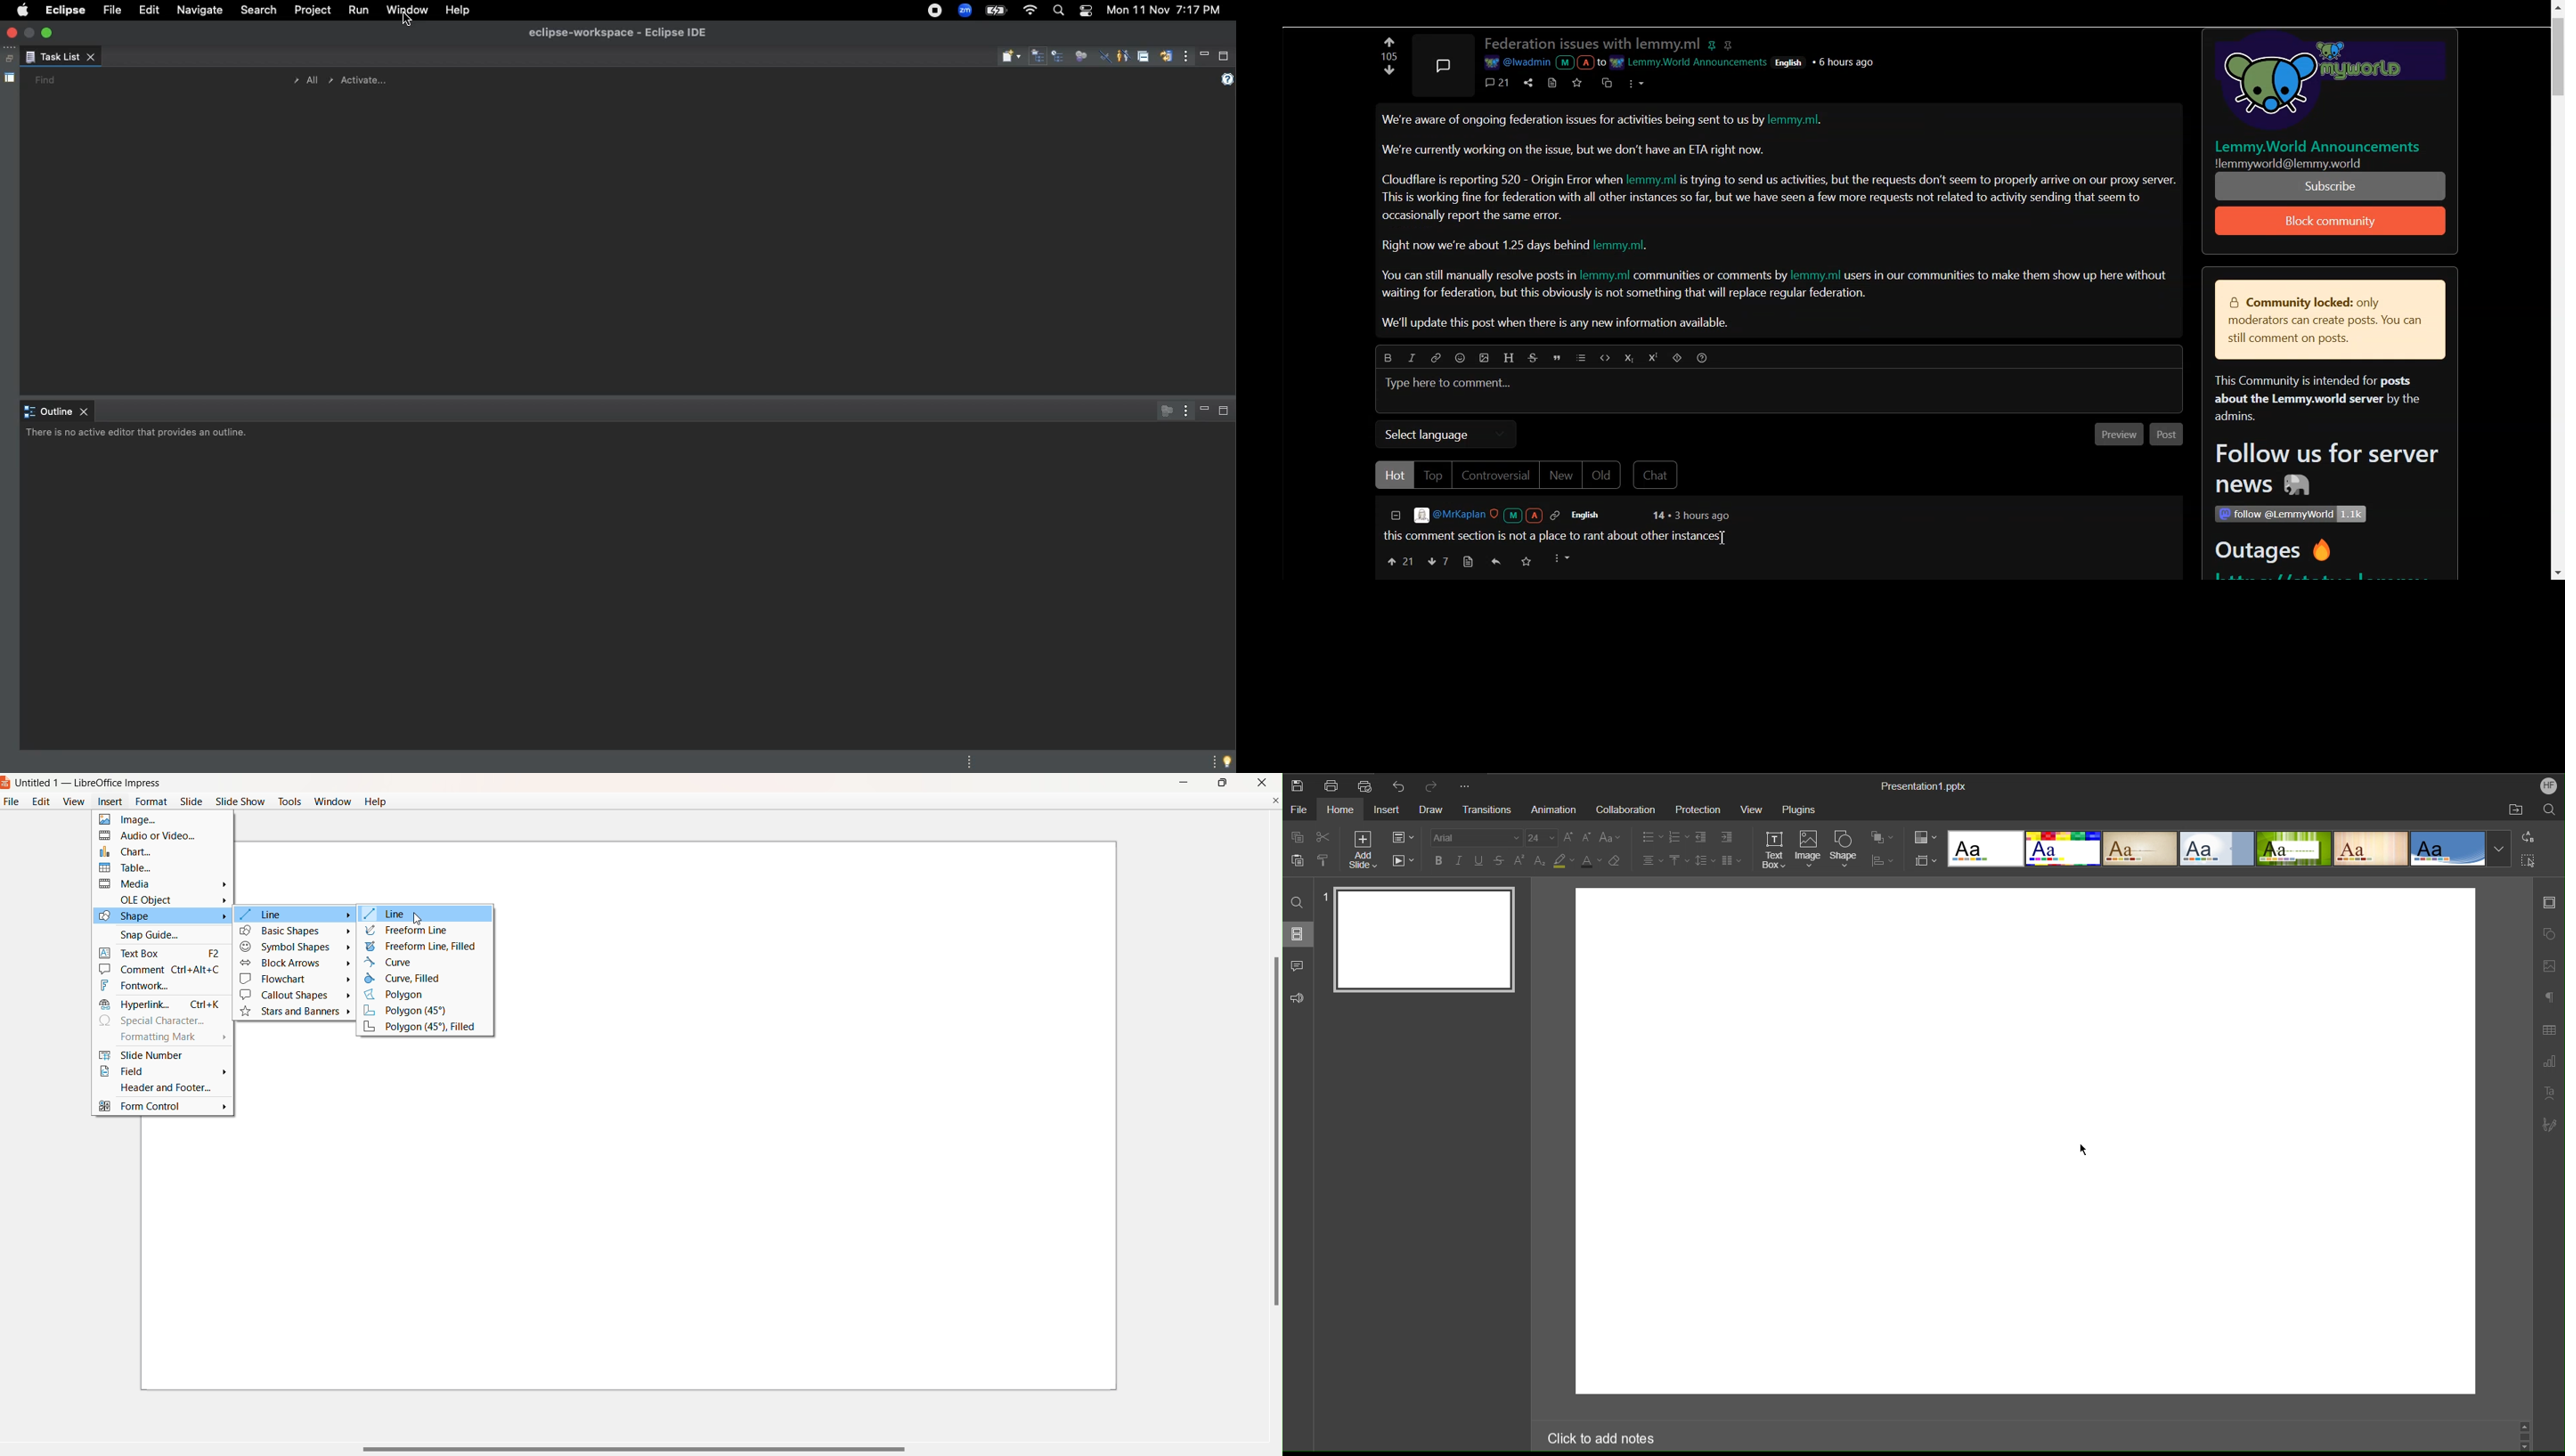  I want to click on save, so click(1580, 82).